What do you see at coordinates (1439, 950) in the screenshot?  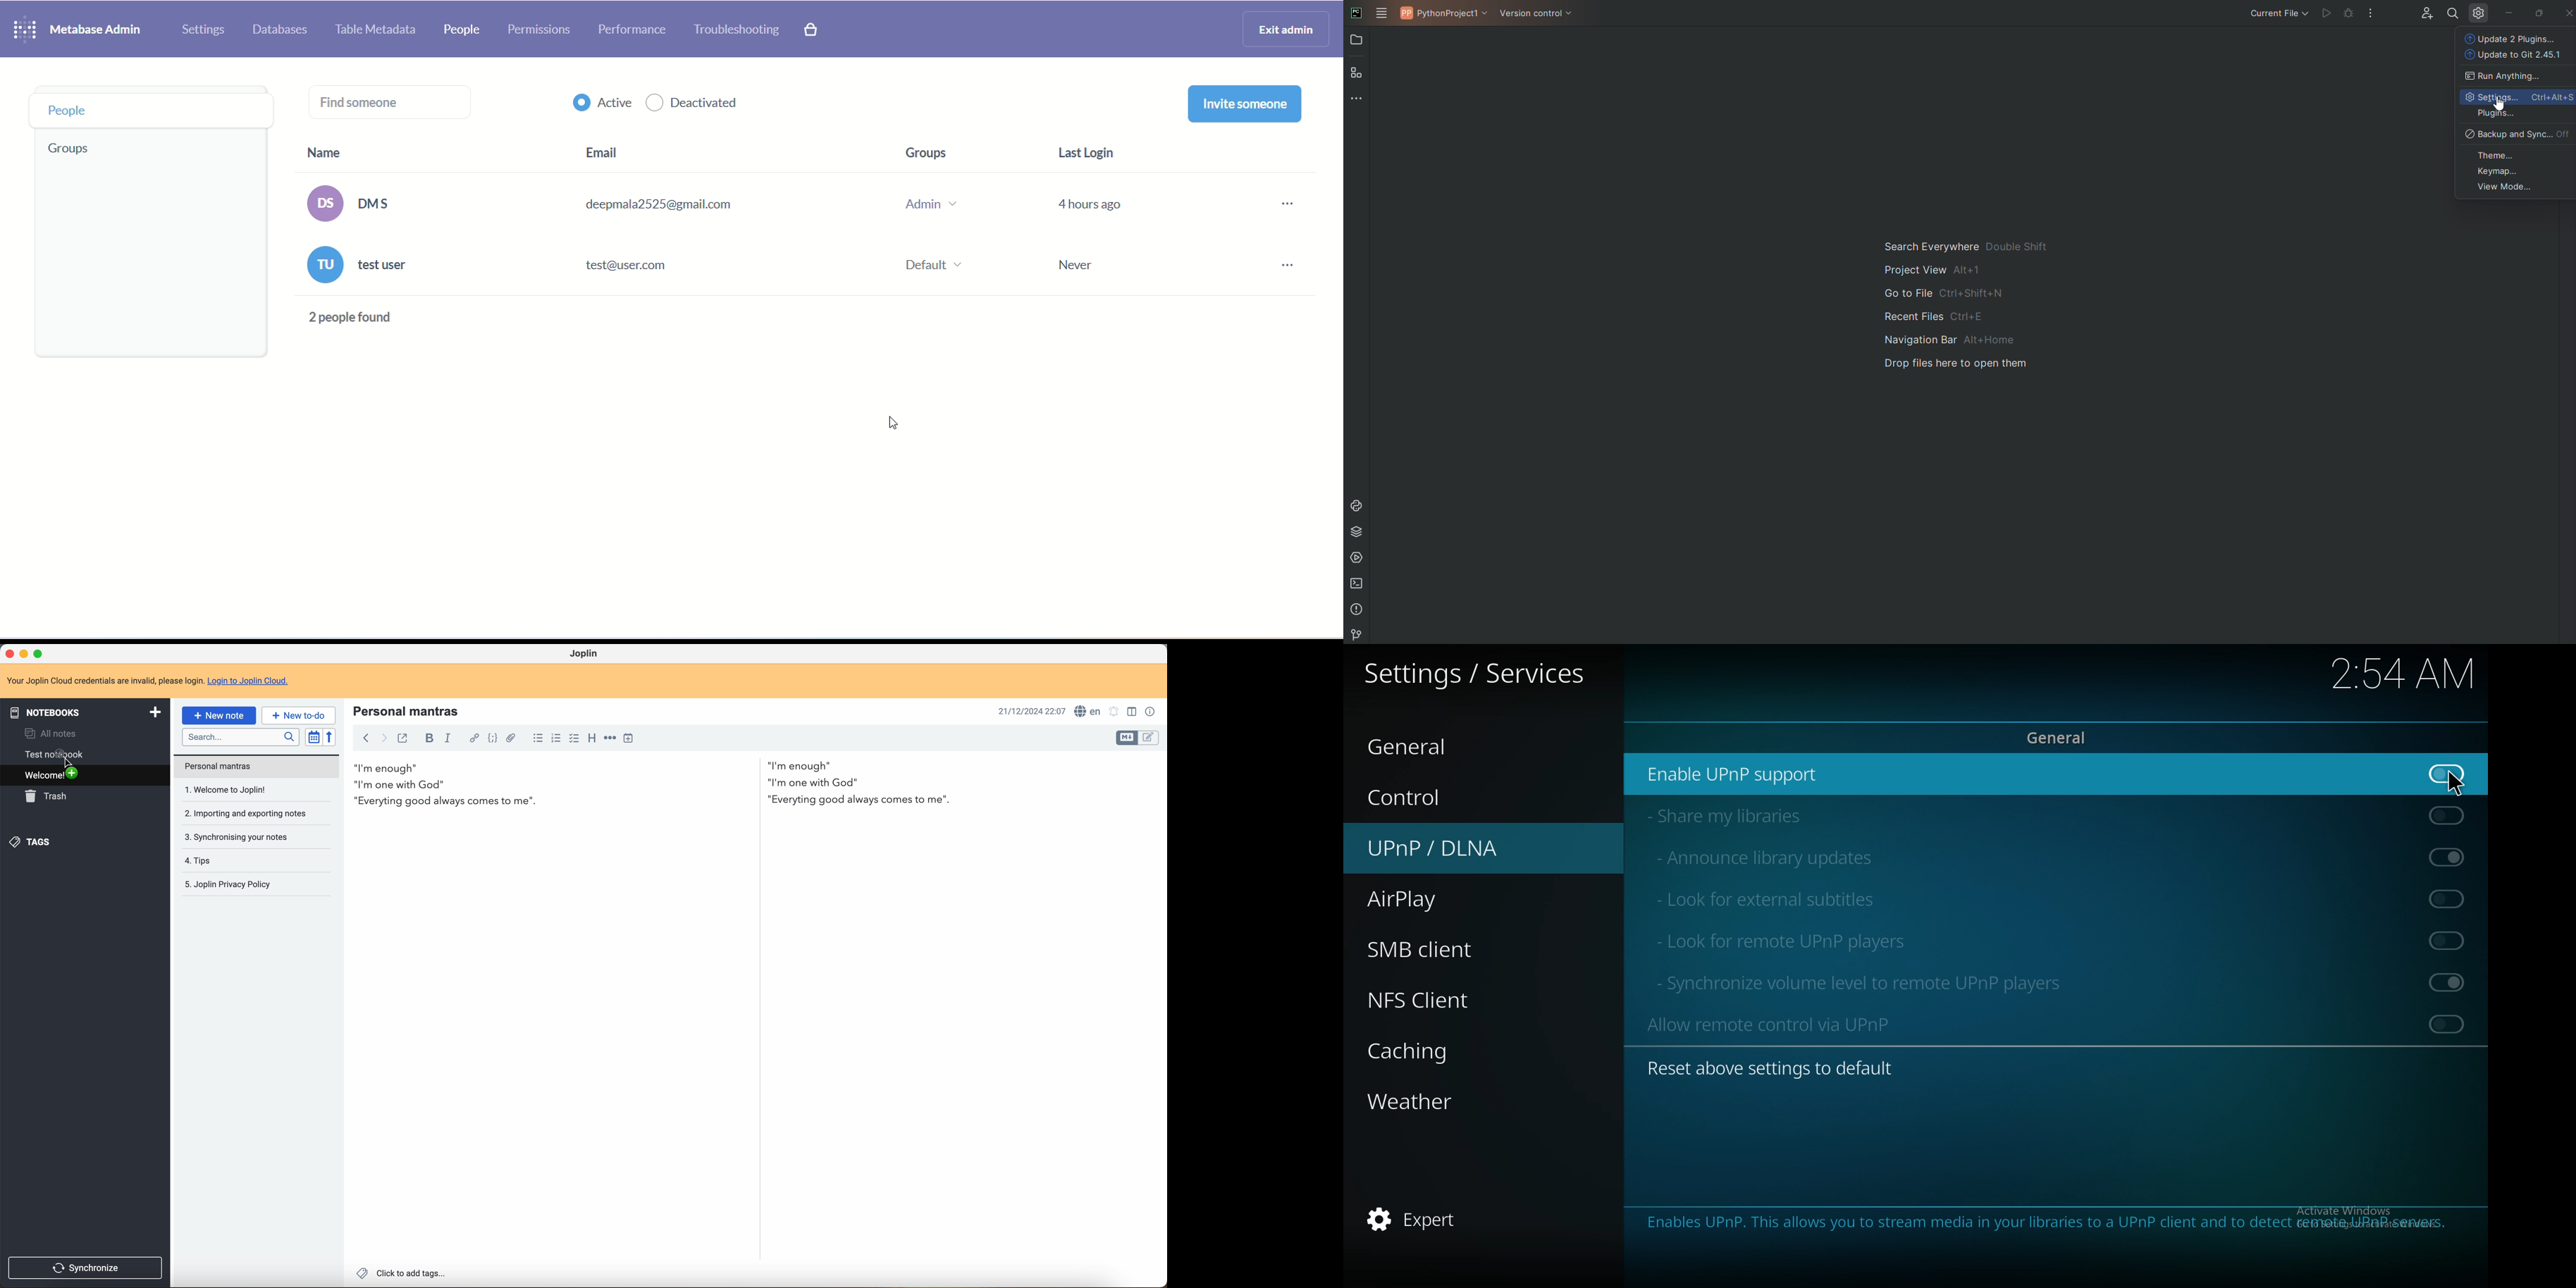 I see `smb client` at bounding box center [1439, 950].